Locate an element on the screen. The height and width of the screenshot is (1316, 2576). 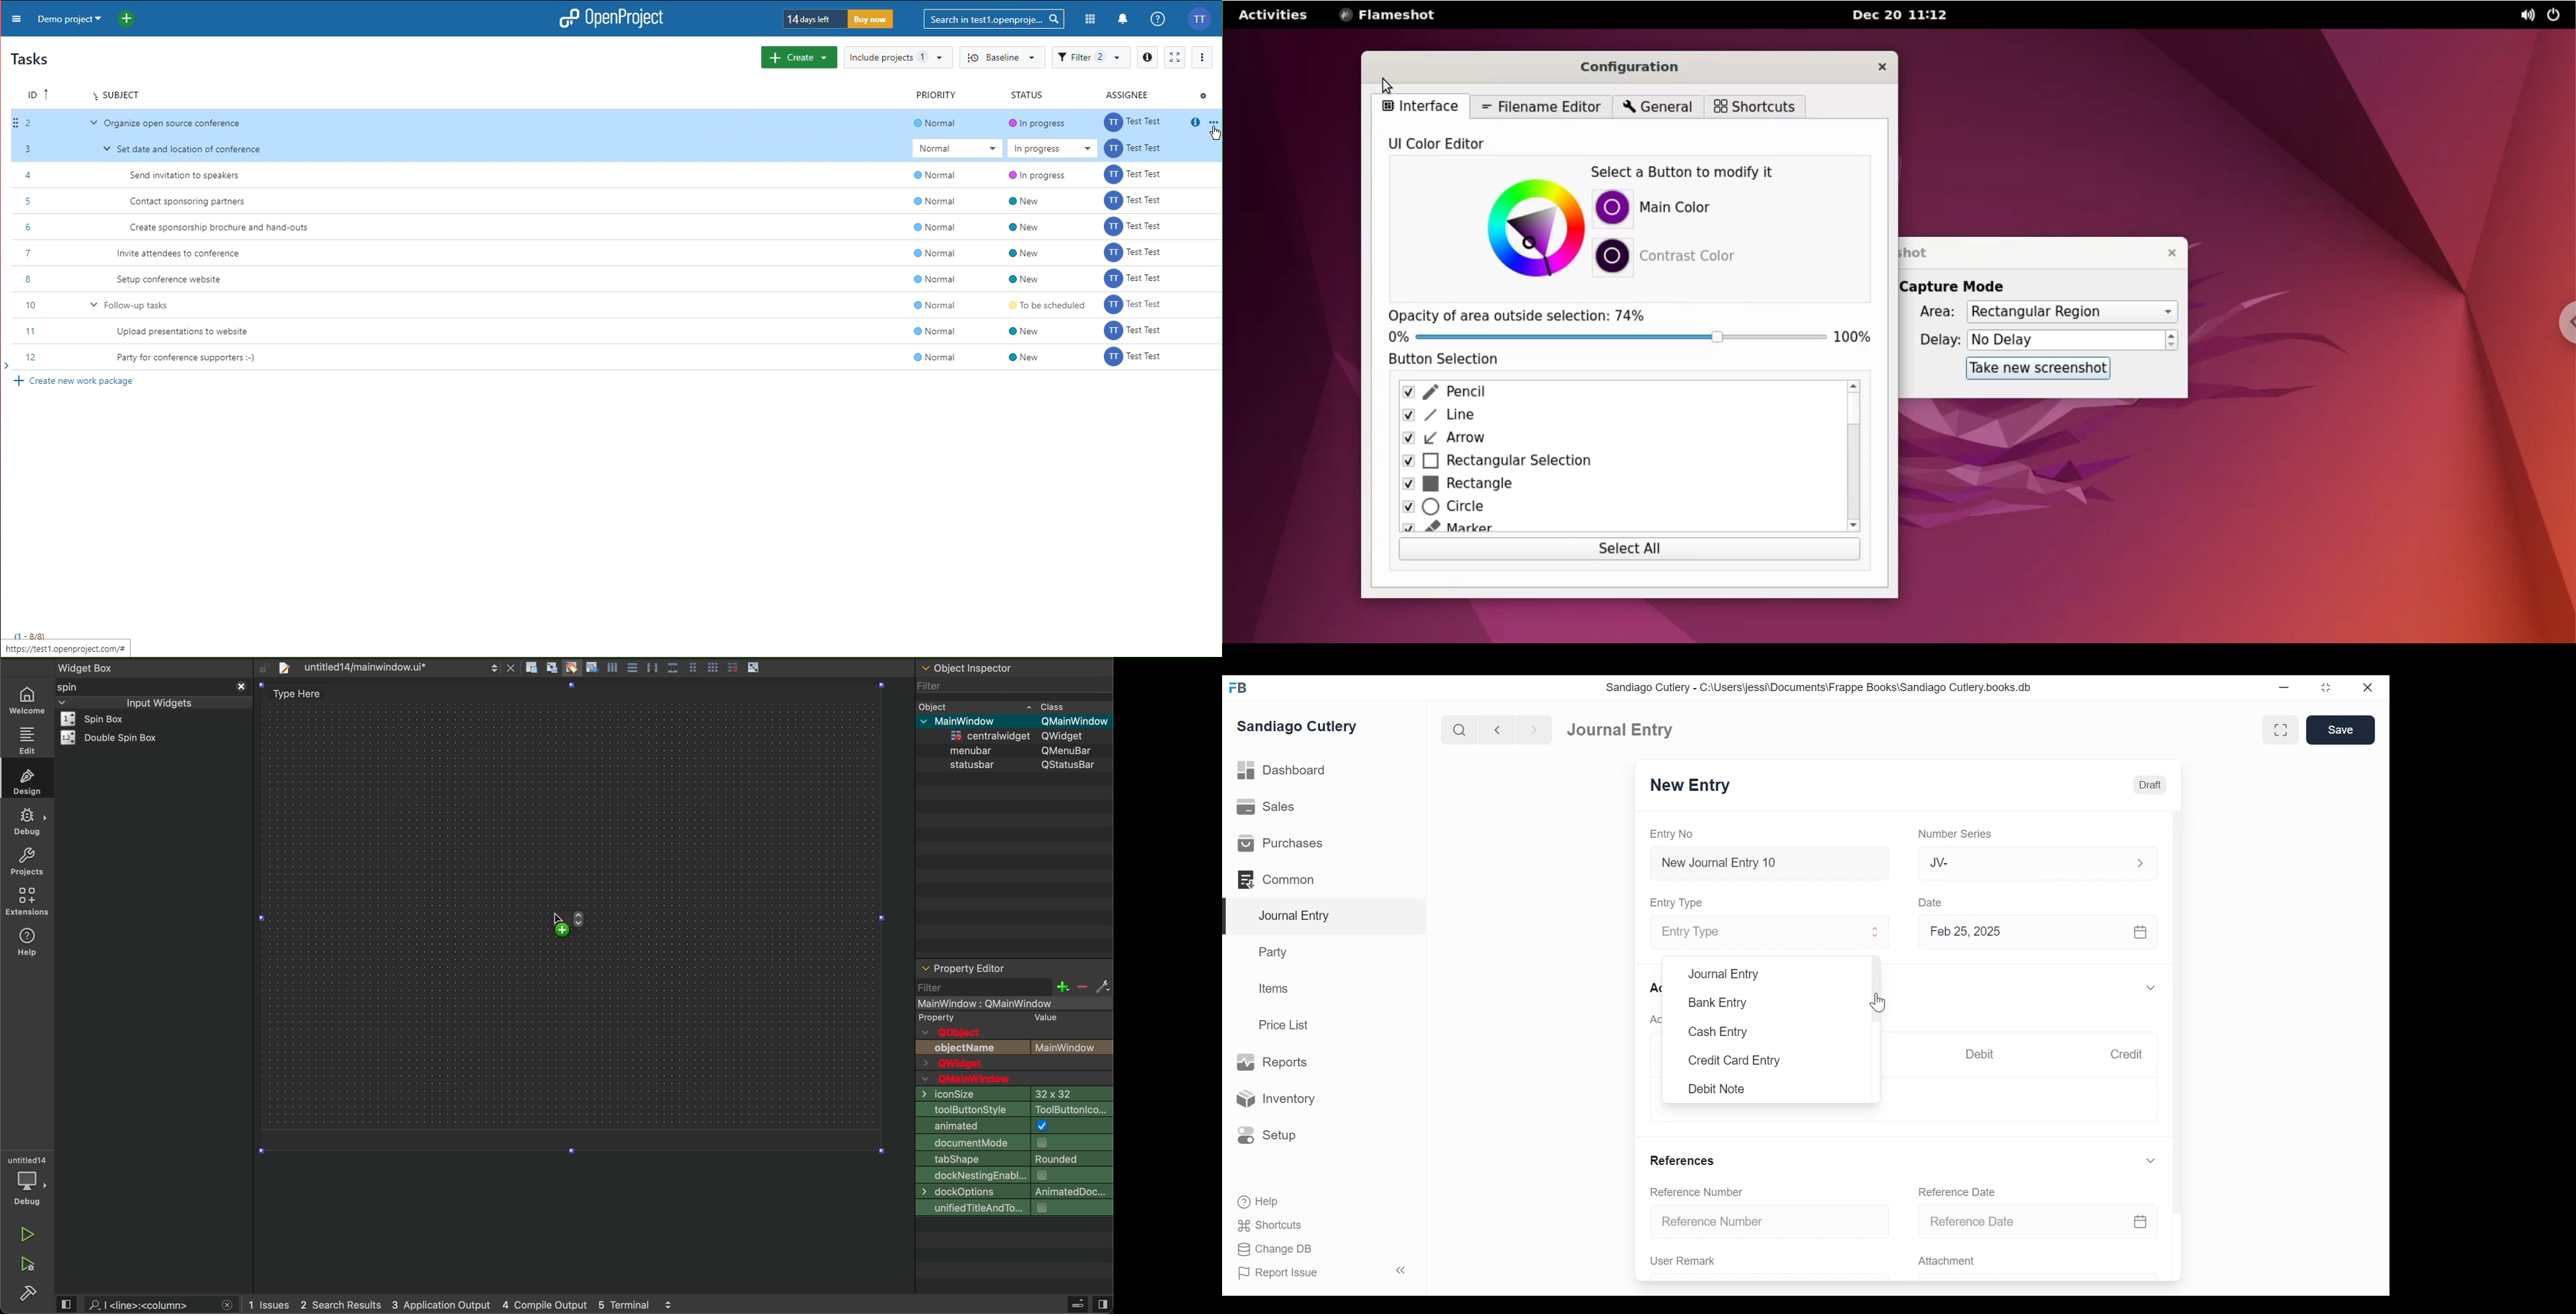
Sandiago Cutlery is located at coordinates (1298, 727).